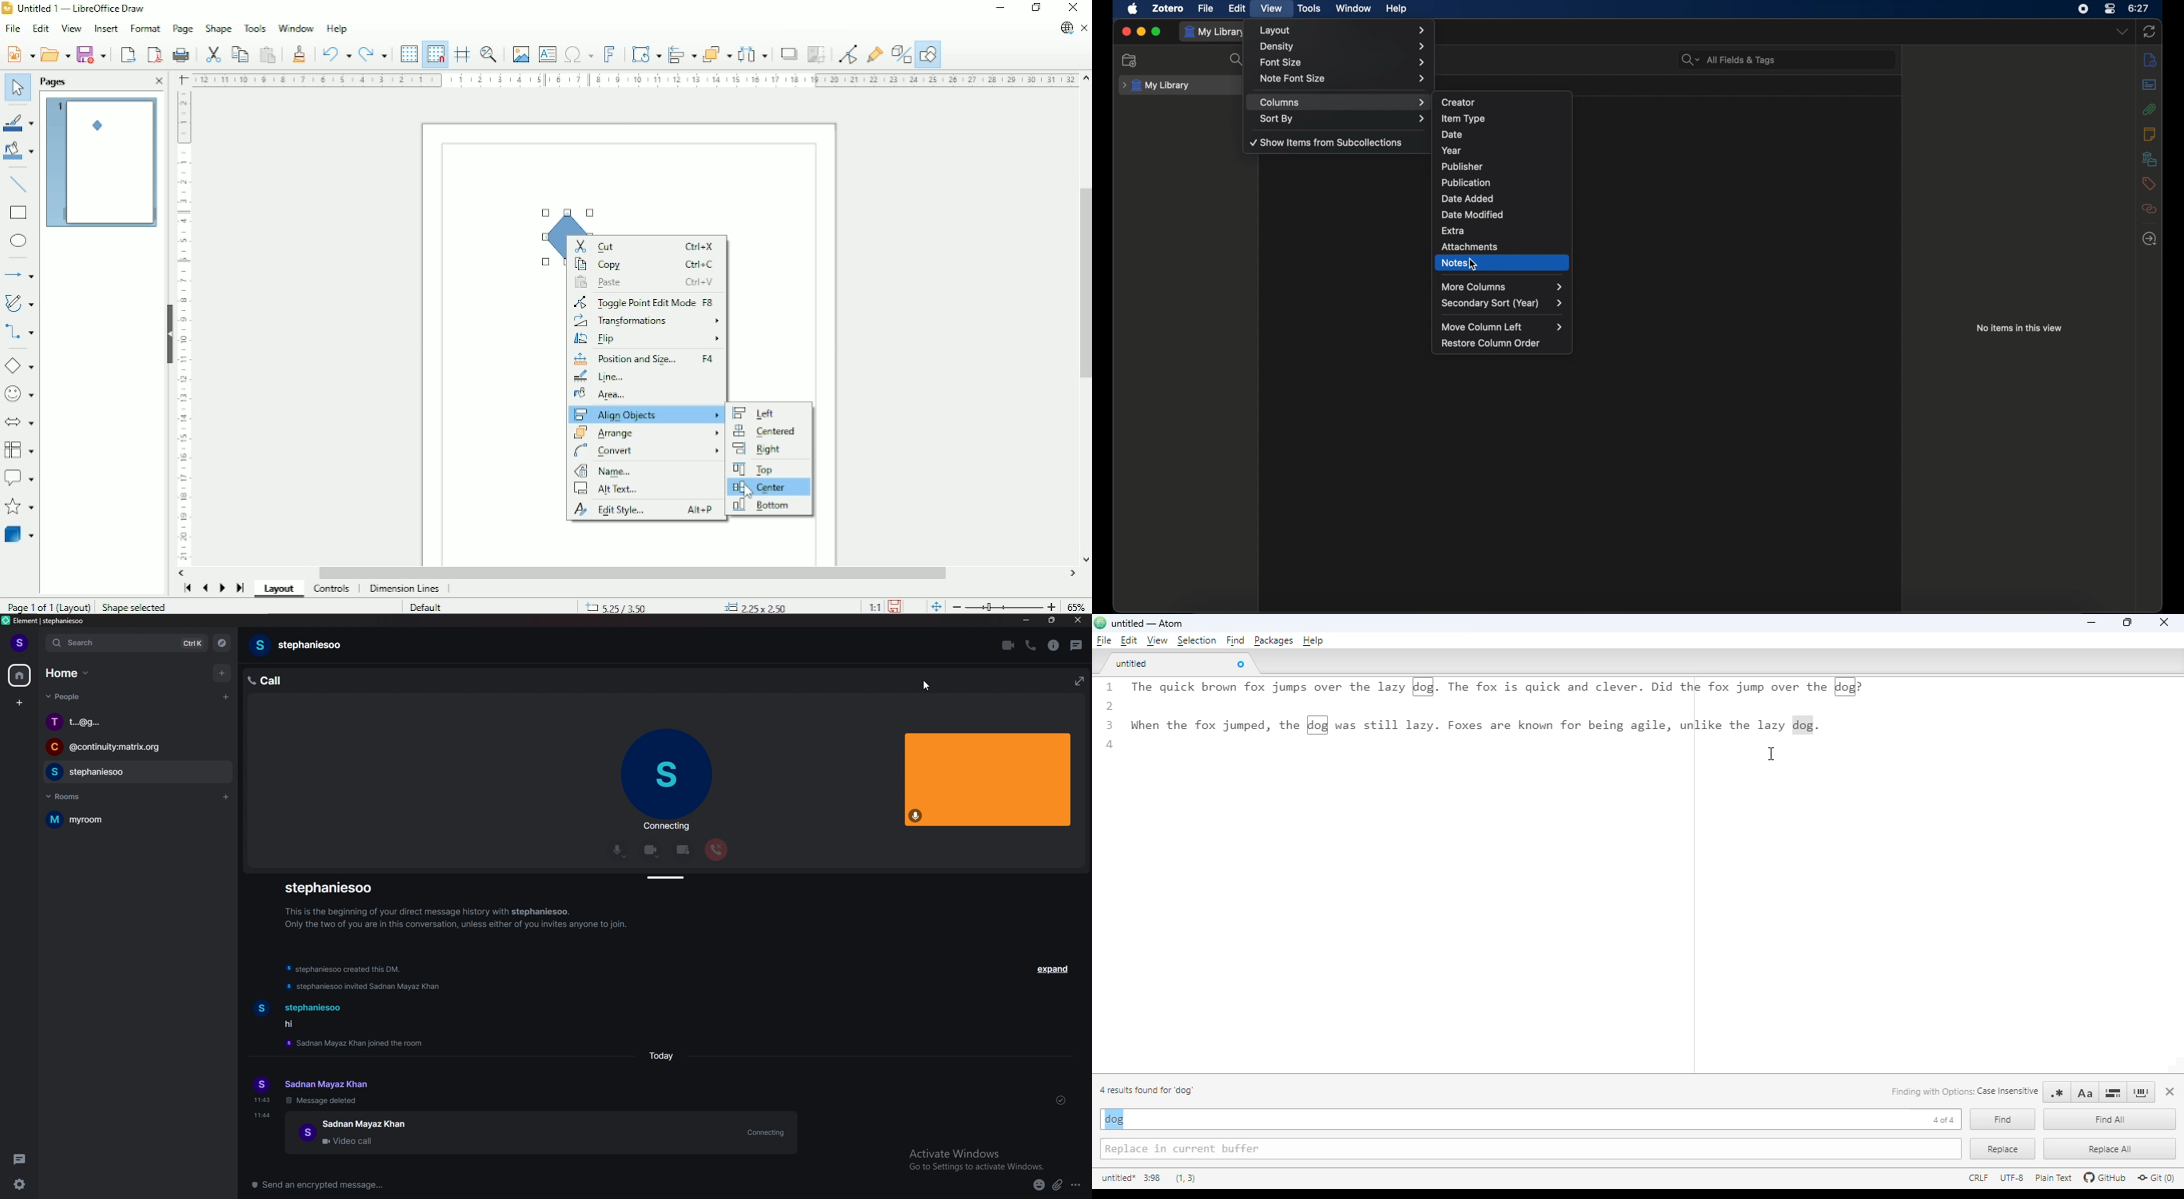  Describe the element at coordinates (488, 54) in the screenshot. I see `Zoom & pan` at that location.